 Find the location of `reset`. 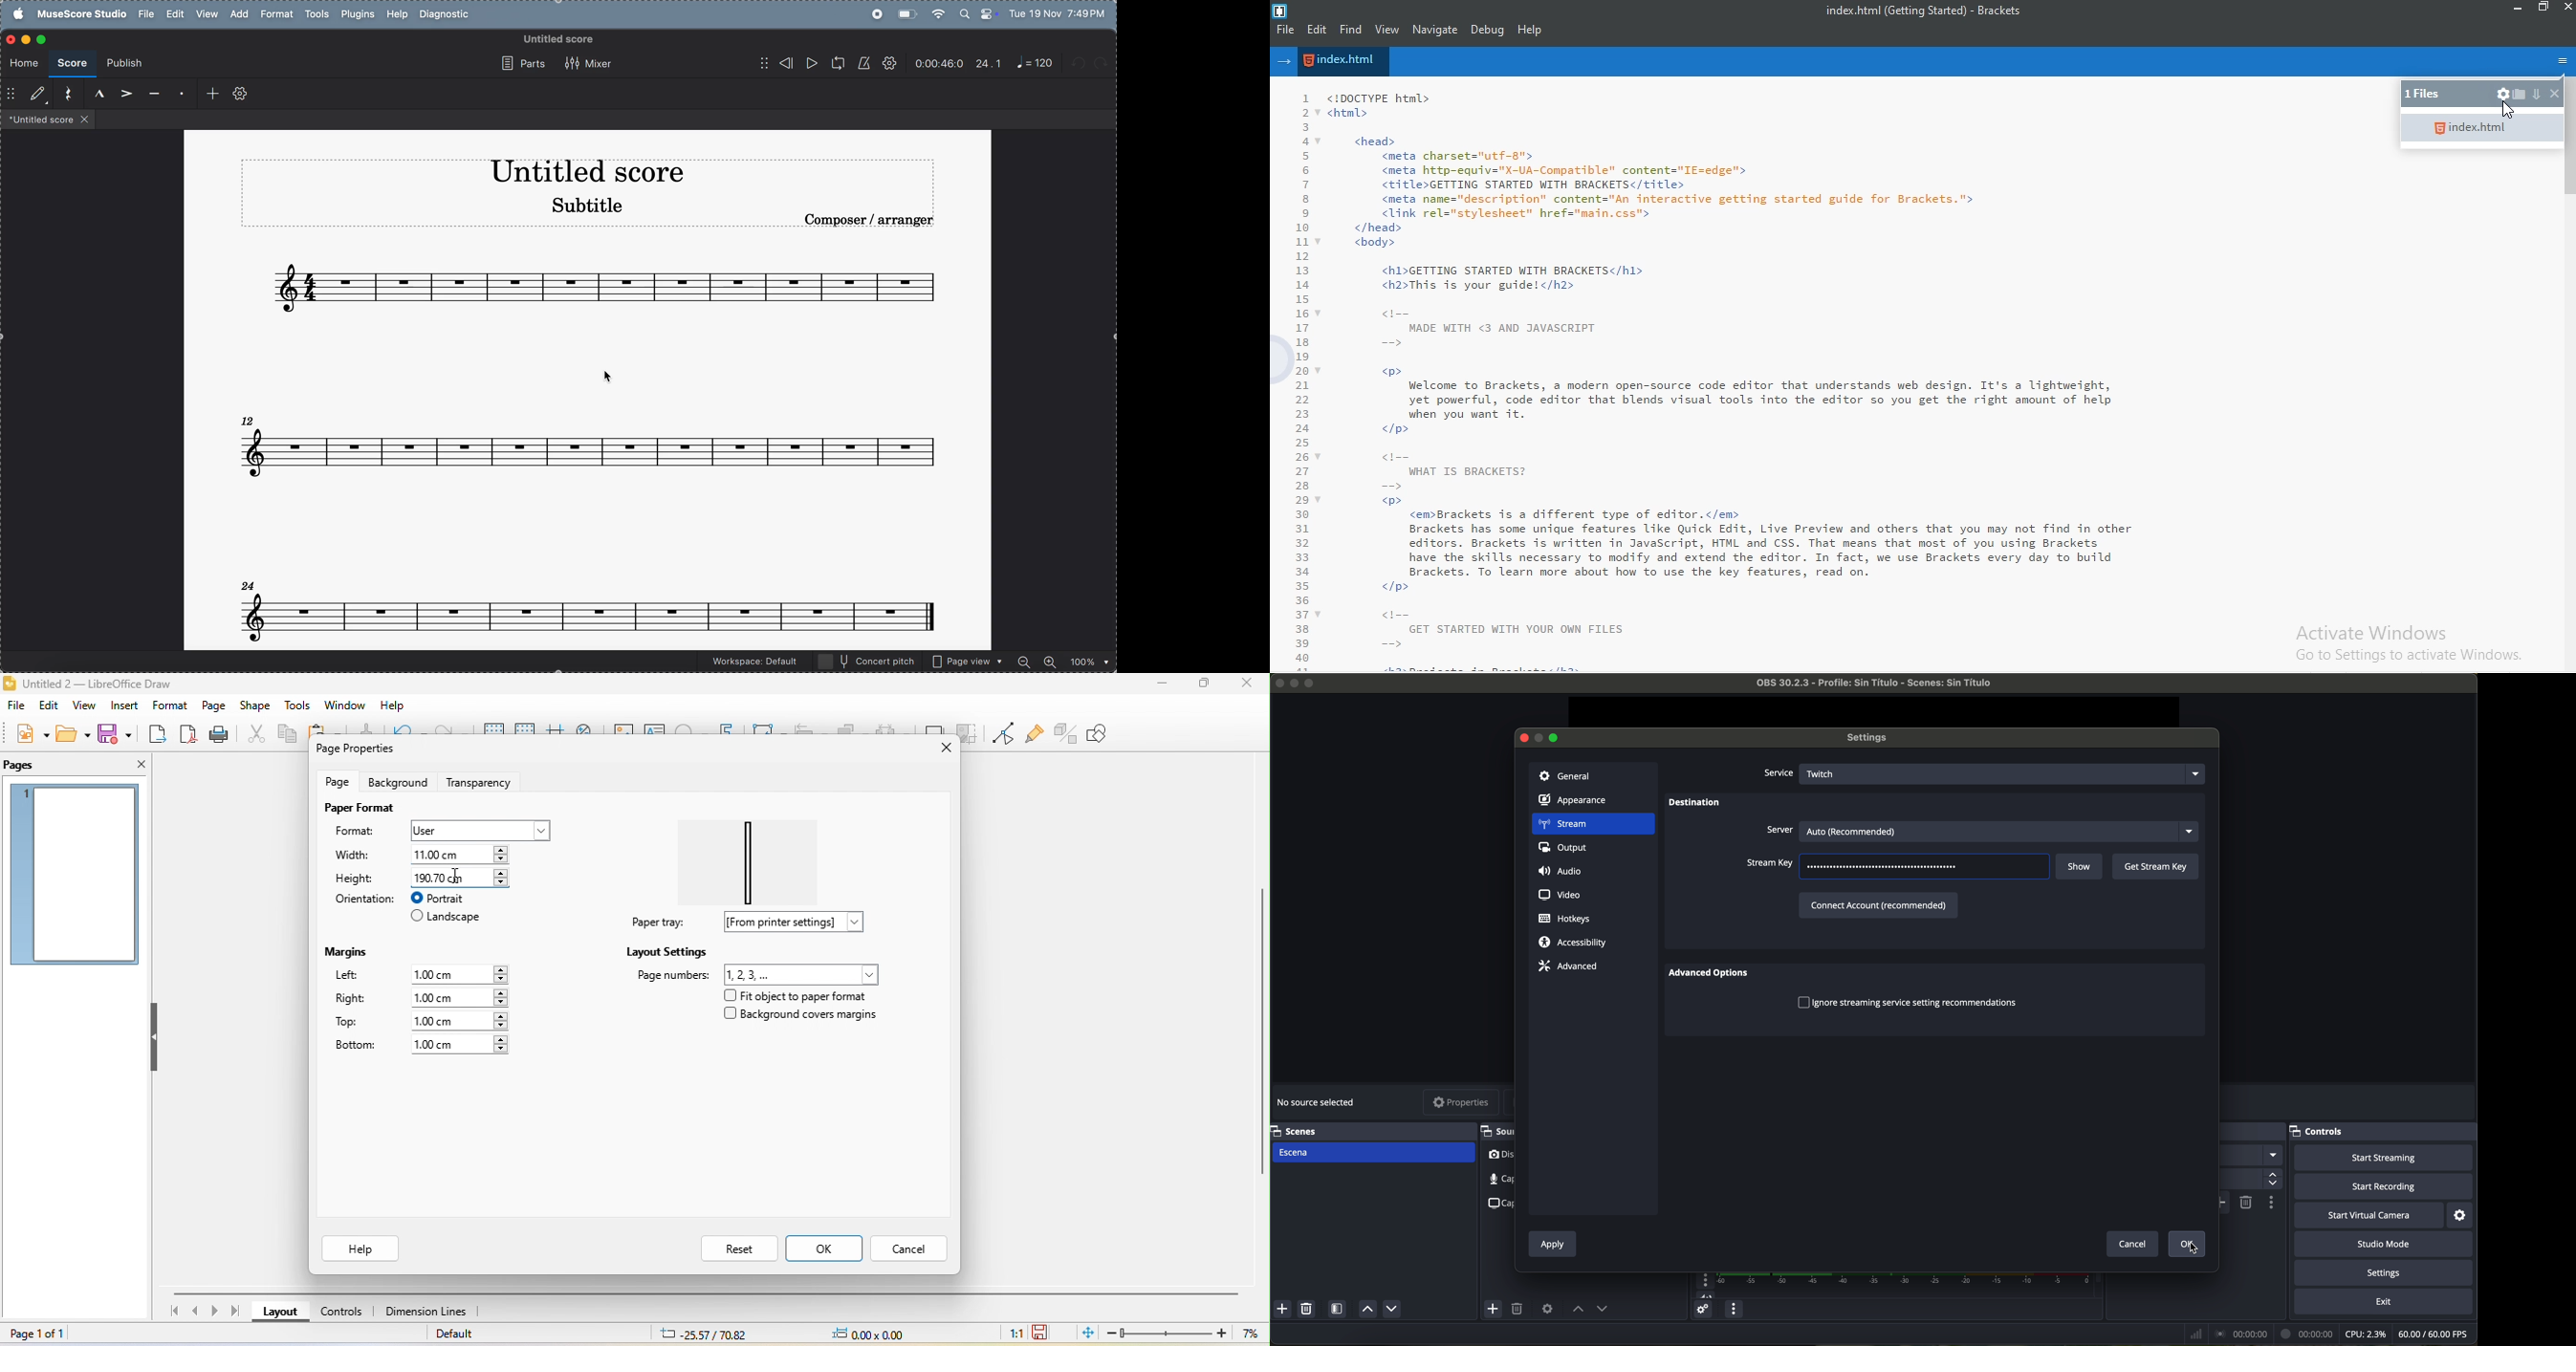

reset is located at coordinates (737, 1247).